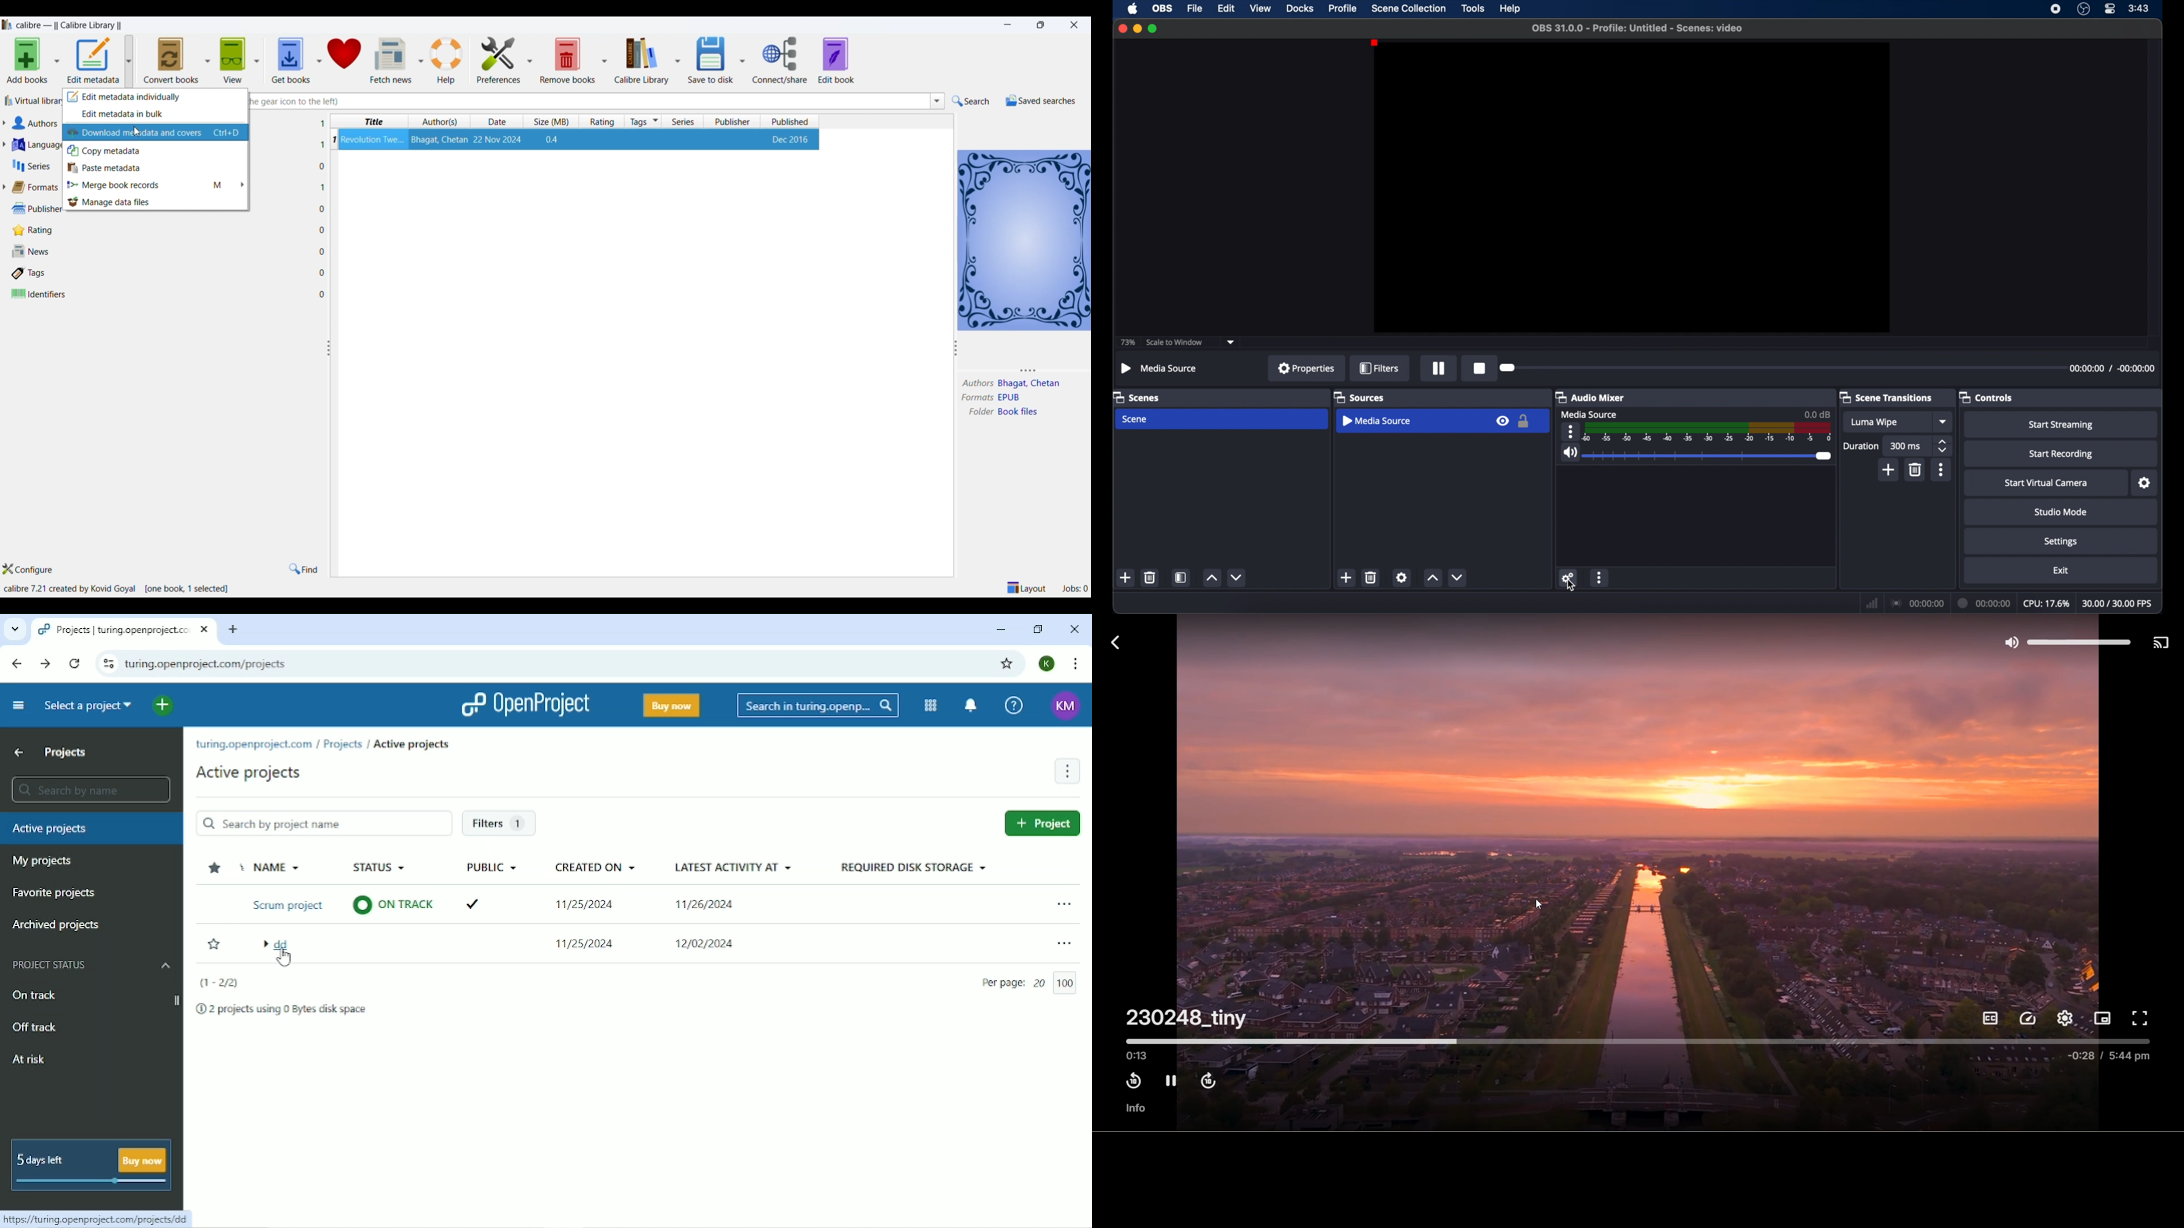 The height and width of the screenshot is (1232, 2184). What do you see at coordinates (1137, 28) in the screenshot?
I see `minimize` at bounding box center [1137, 28].